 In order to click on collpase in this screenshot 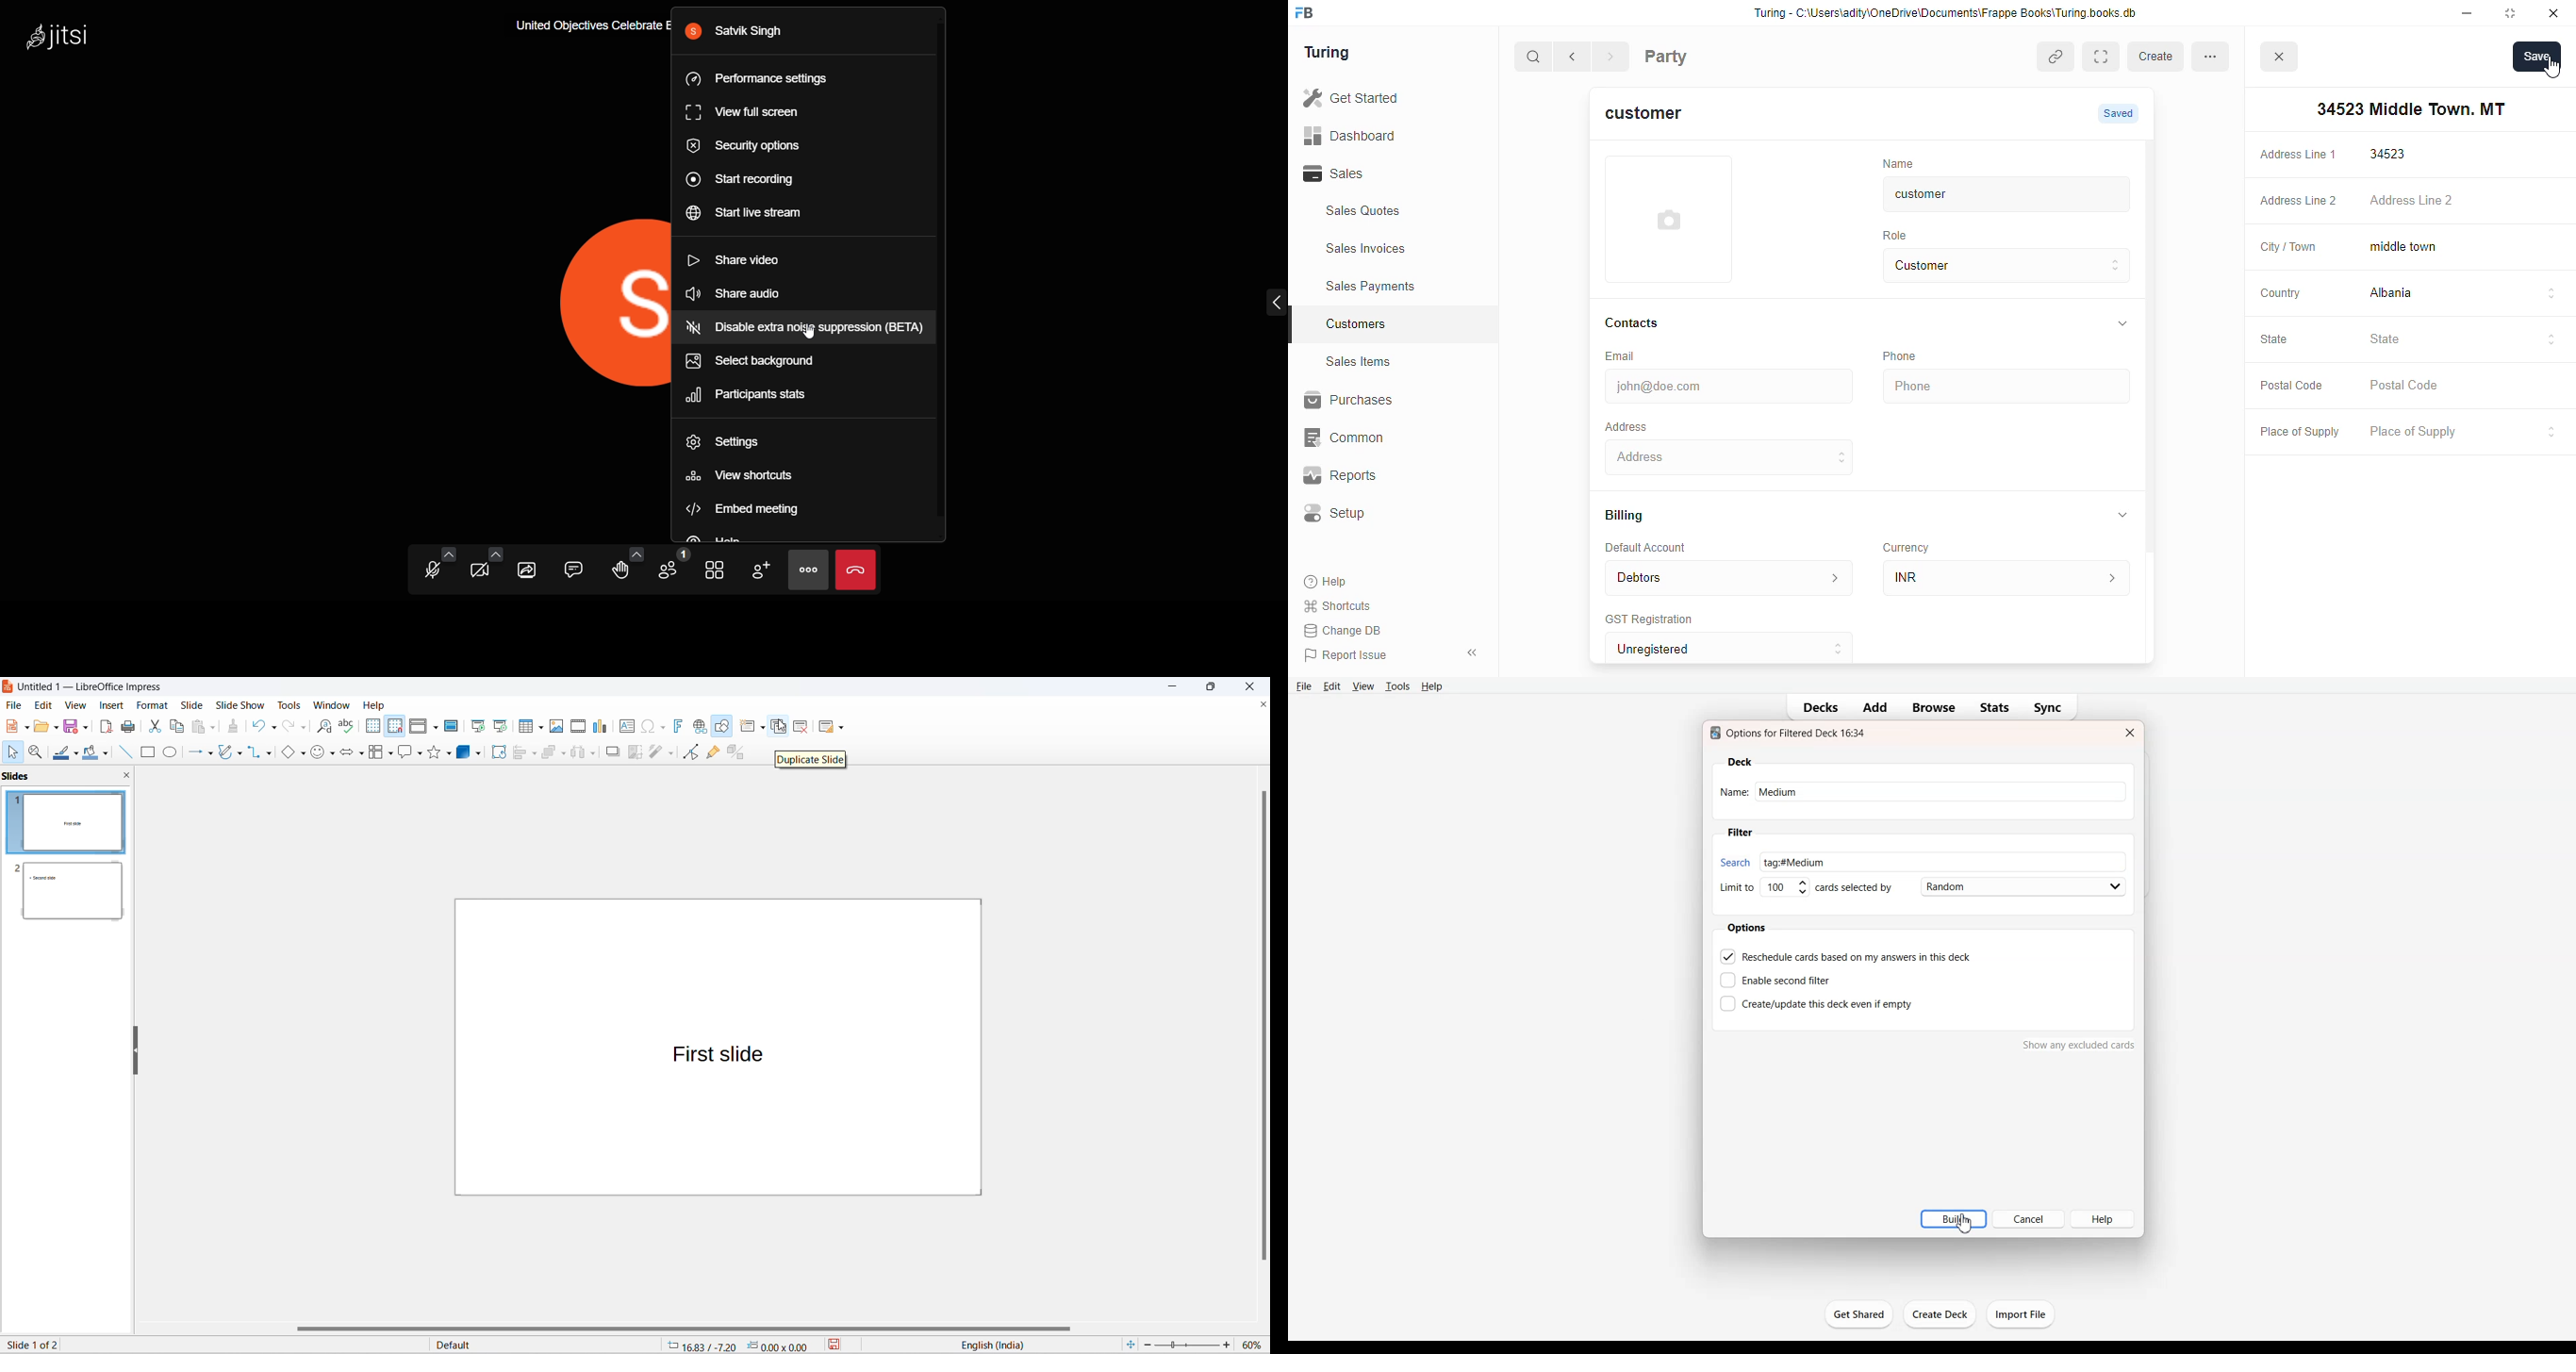, I will do `click(1472, 652)`.